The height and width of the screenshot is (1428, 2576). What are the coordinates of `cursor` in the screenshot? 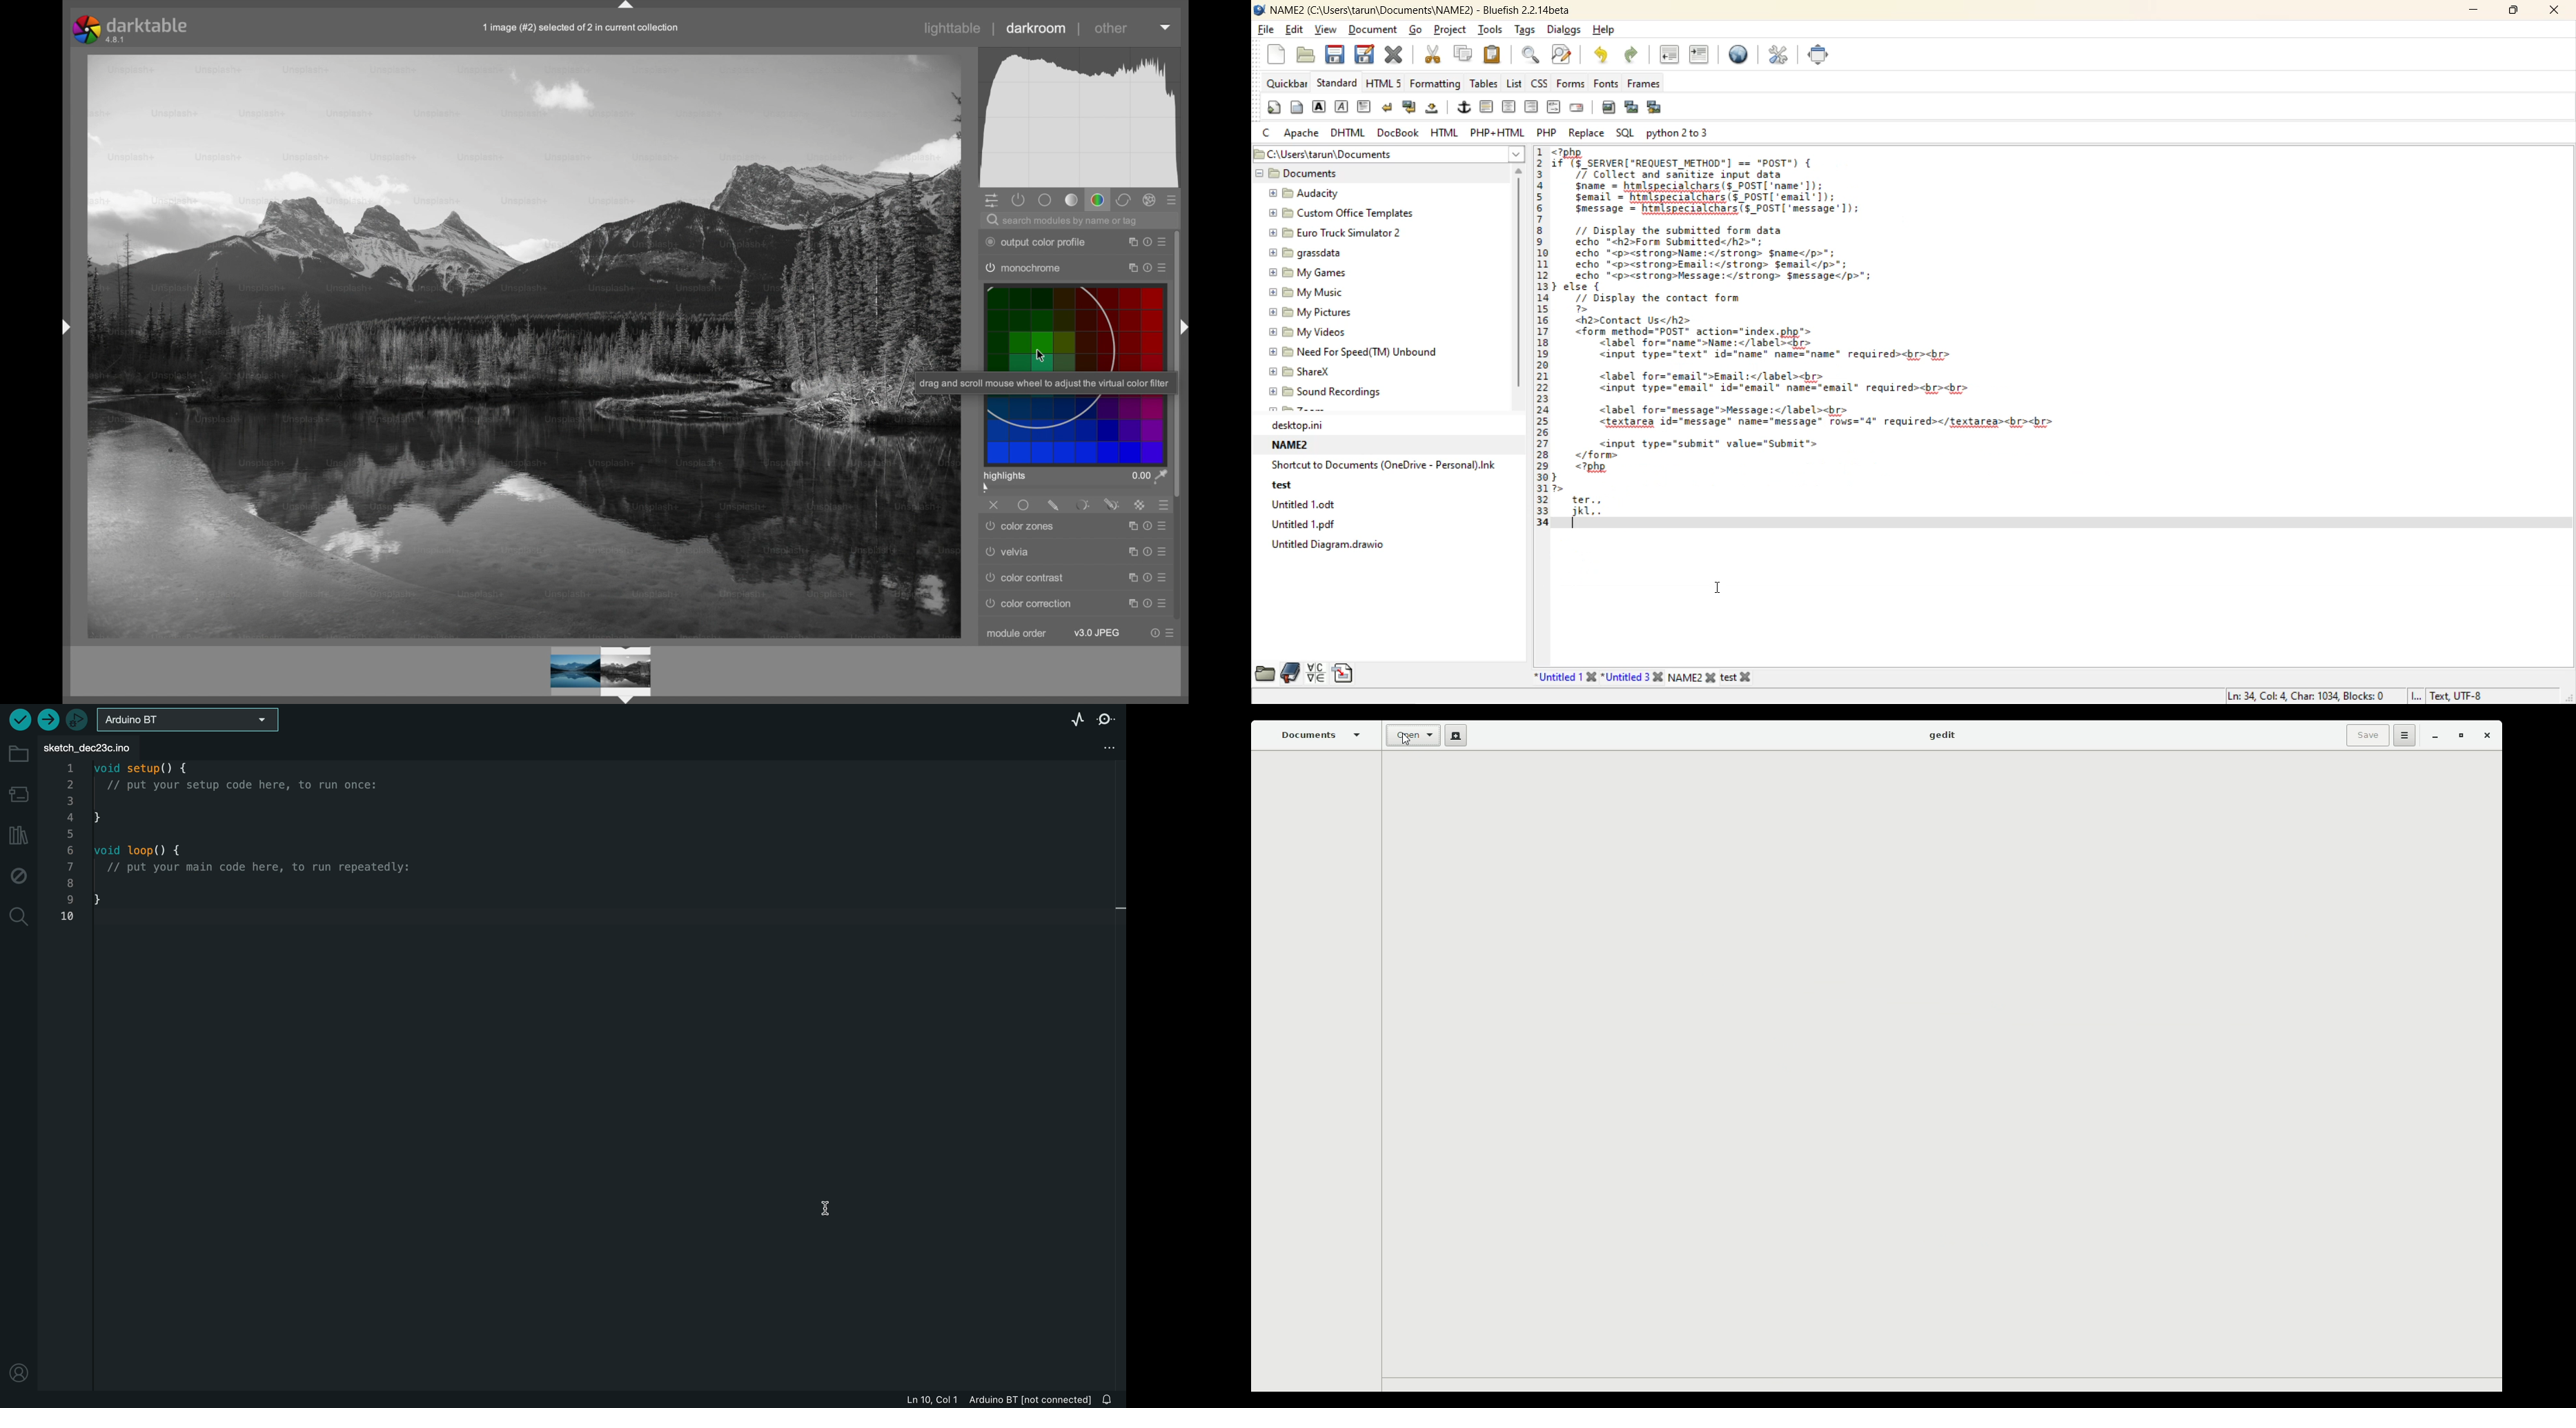 It's located at (833, 1207).